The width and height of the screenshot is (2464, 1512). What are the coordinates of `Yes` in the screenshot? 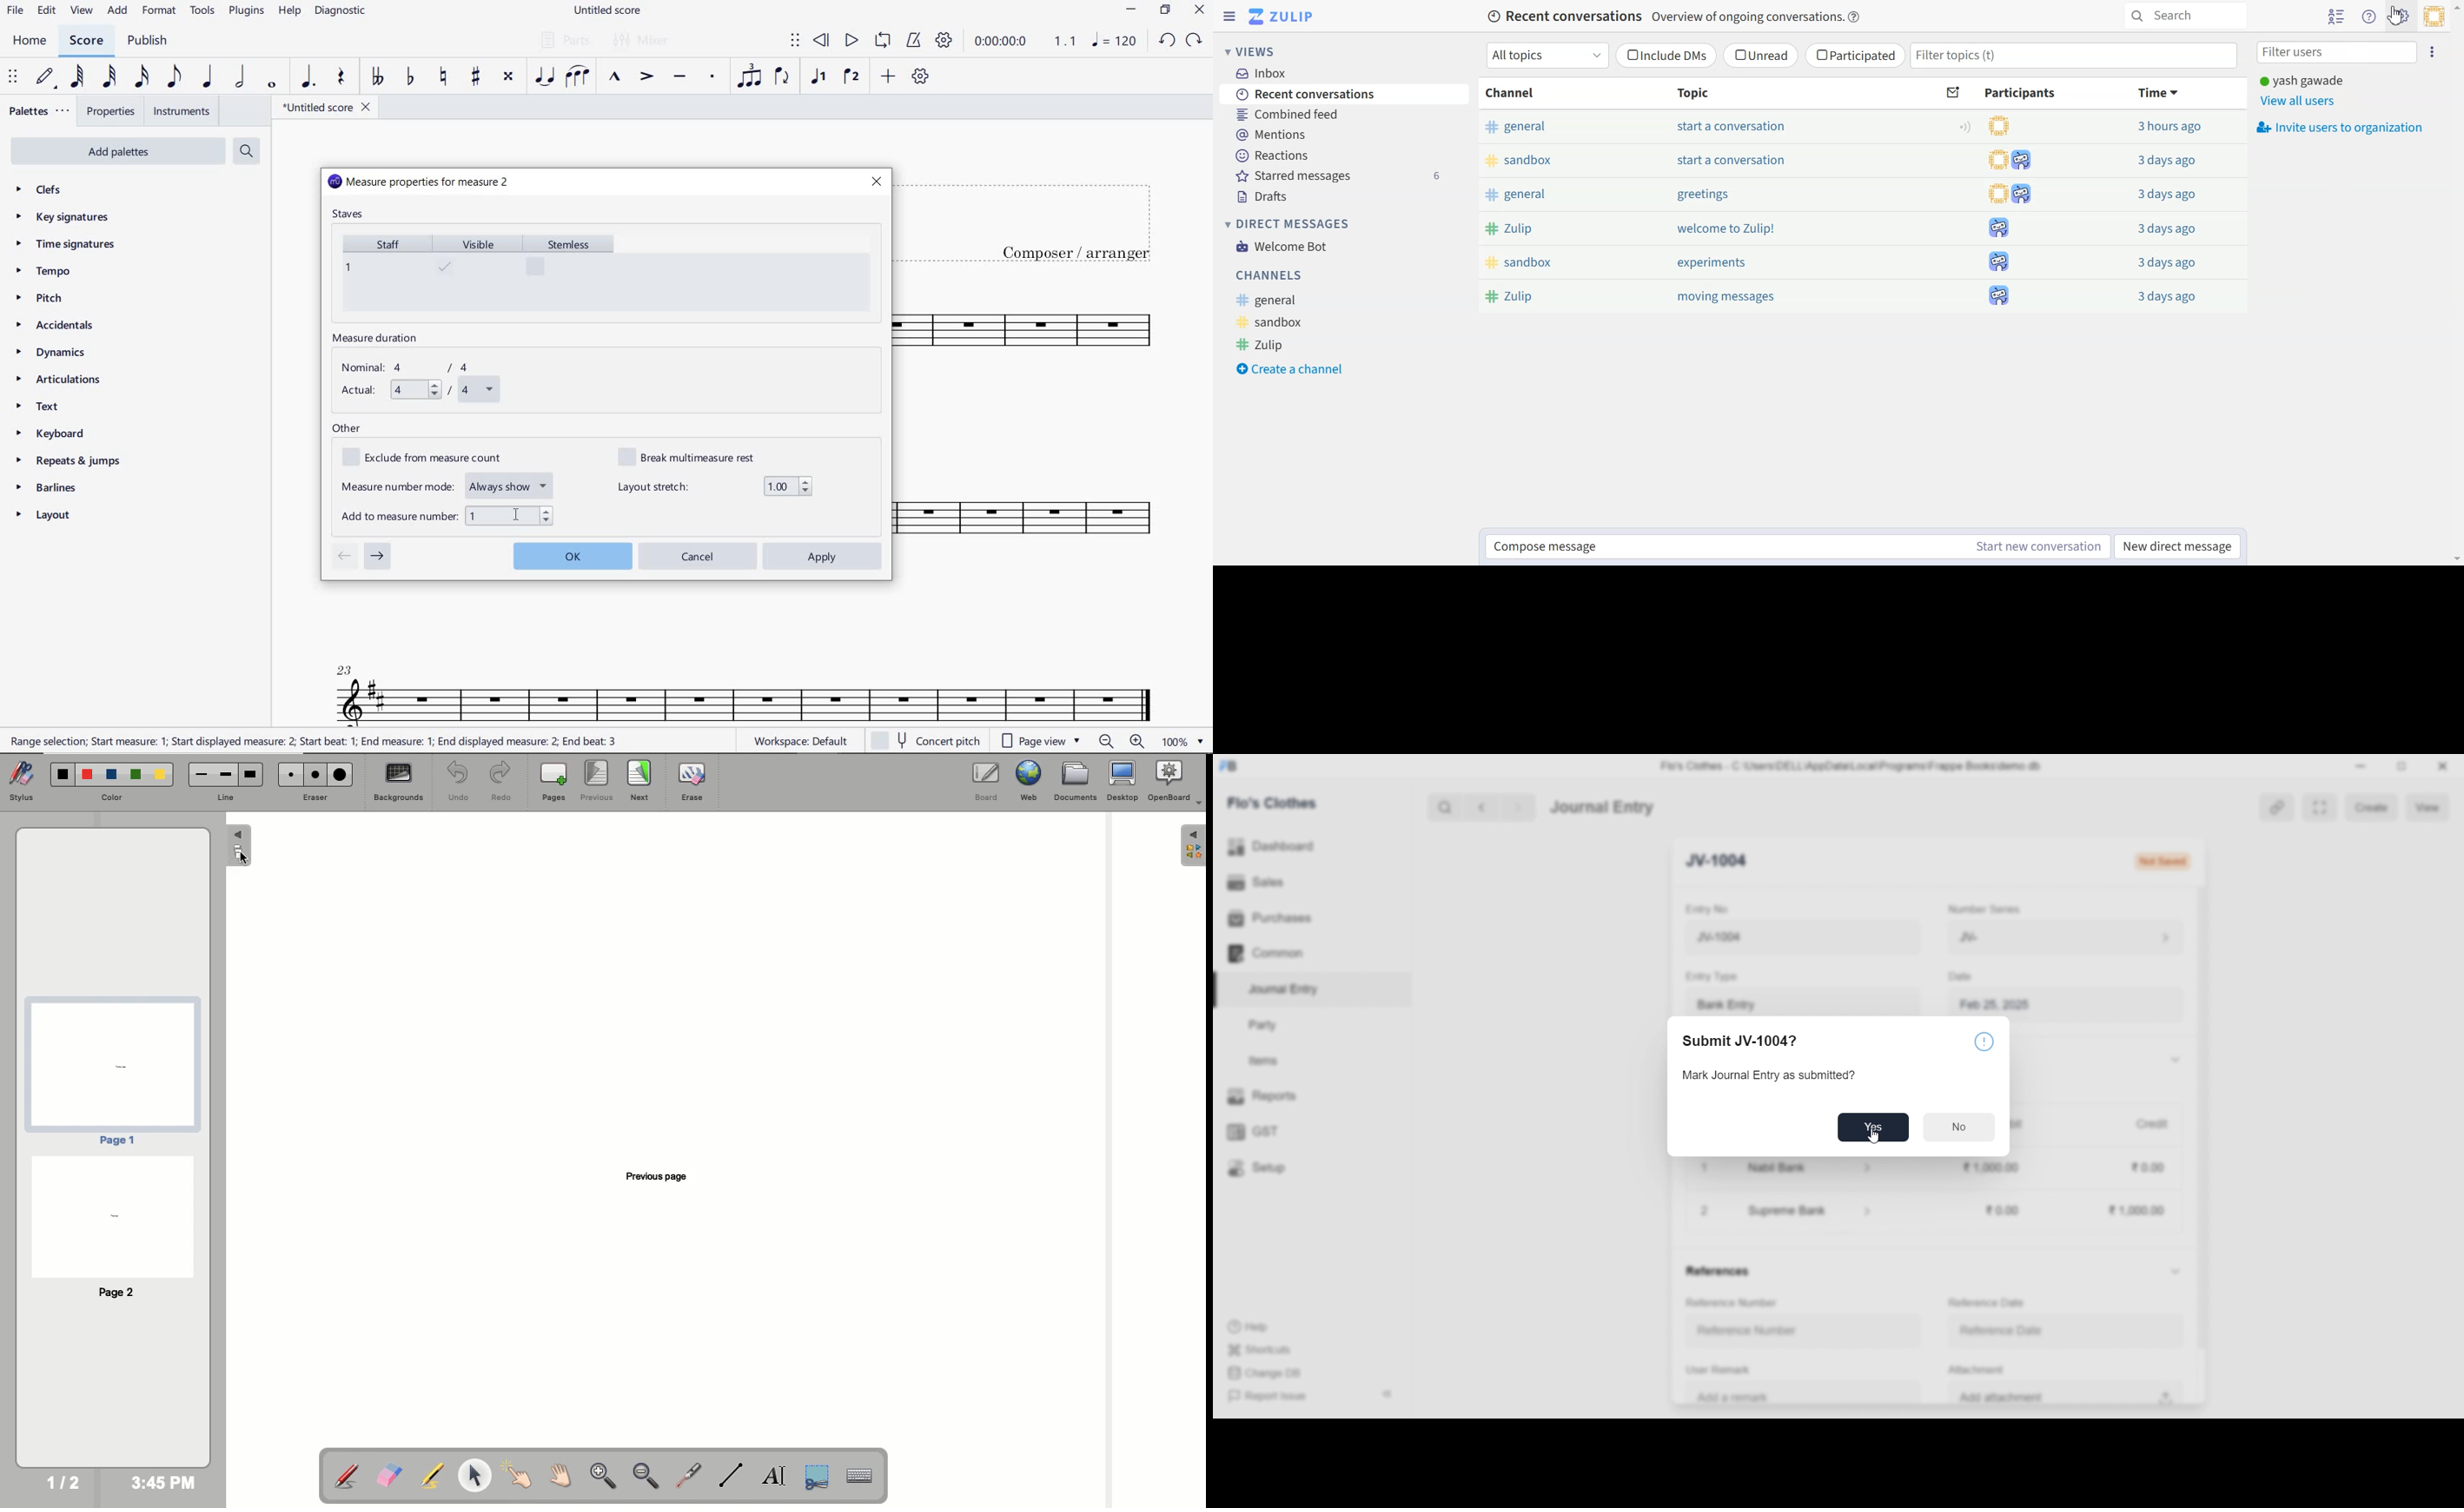 It's located at (1873, 1127).